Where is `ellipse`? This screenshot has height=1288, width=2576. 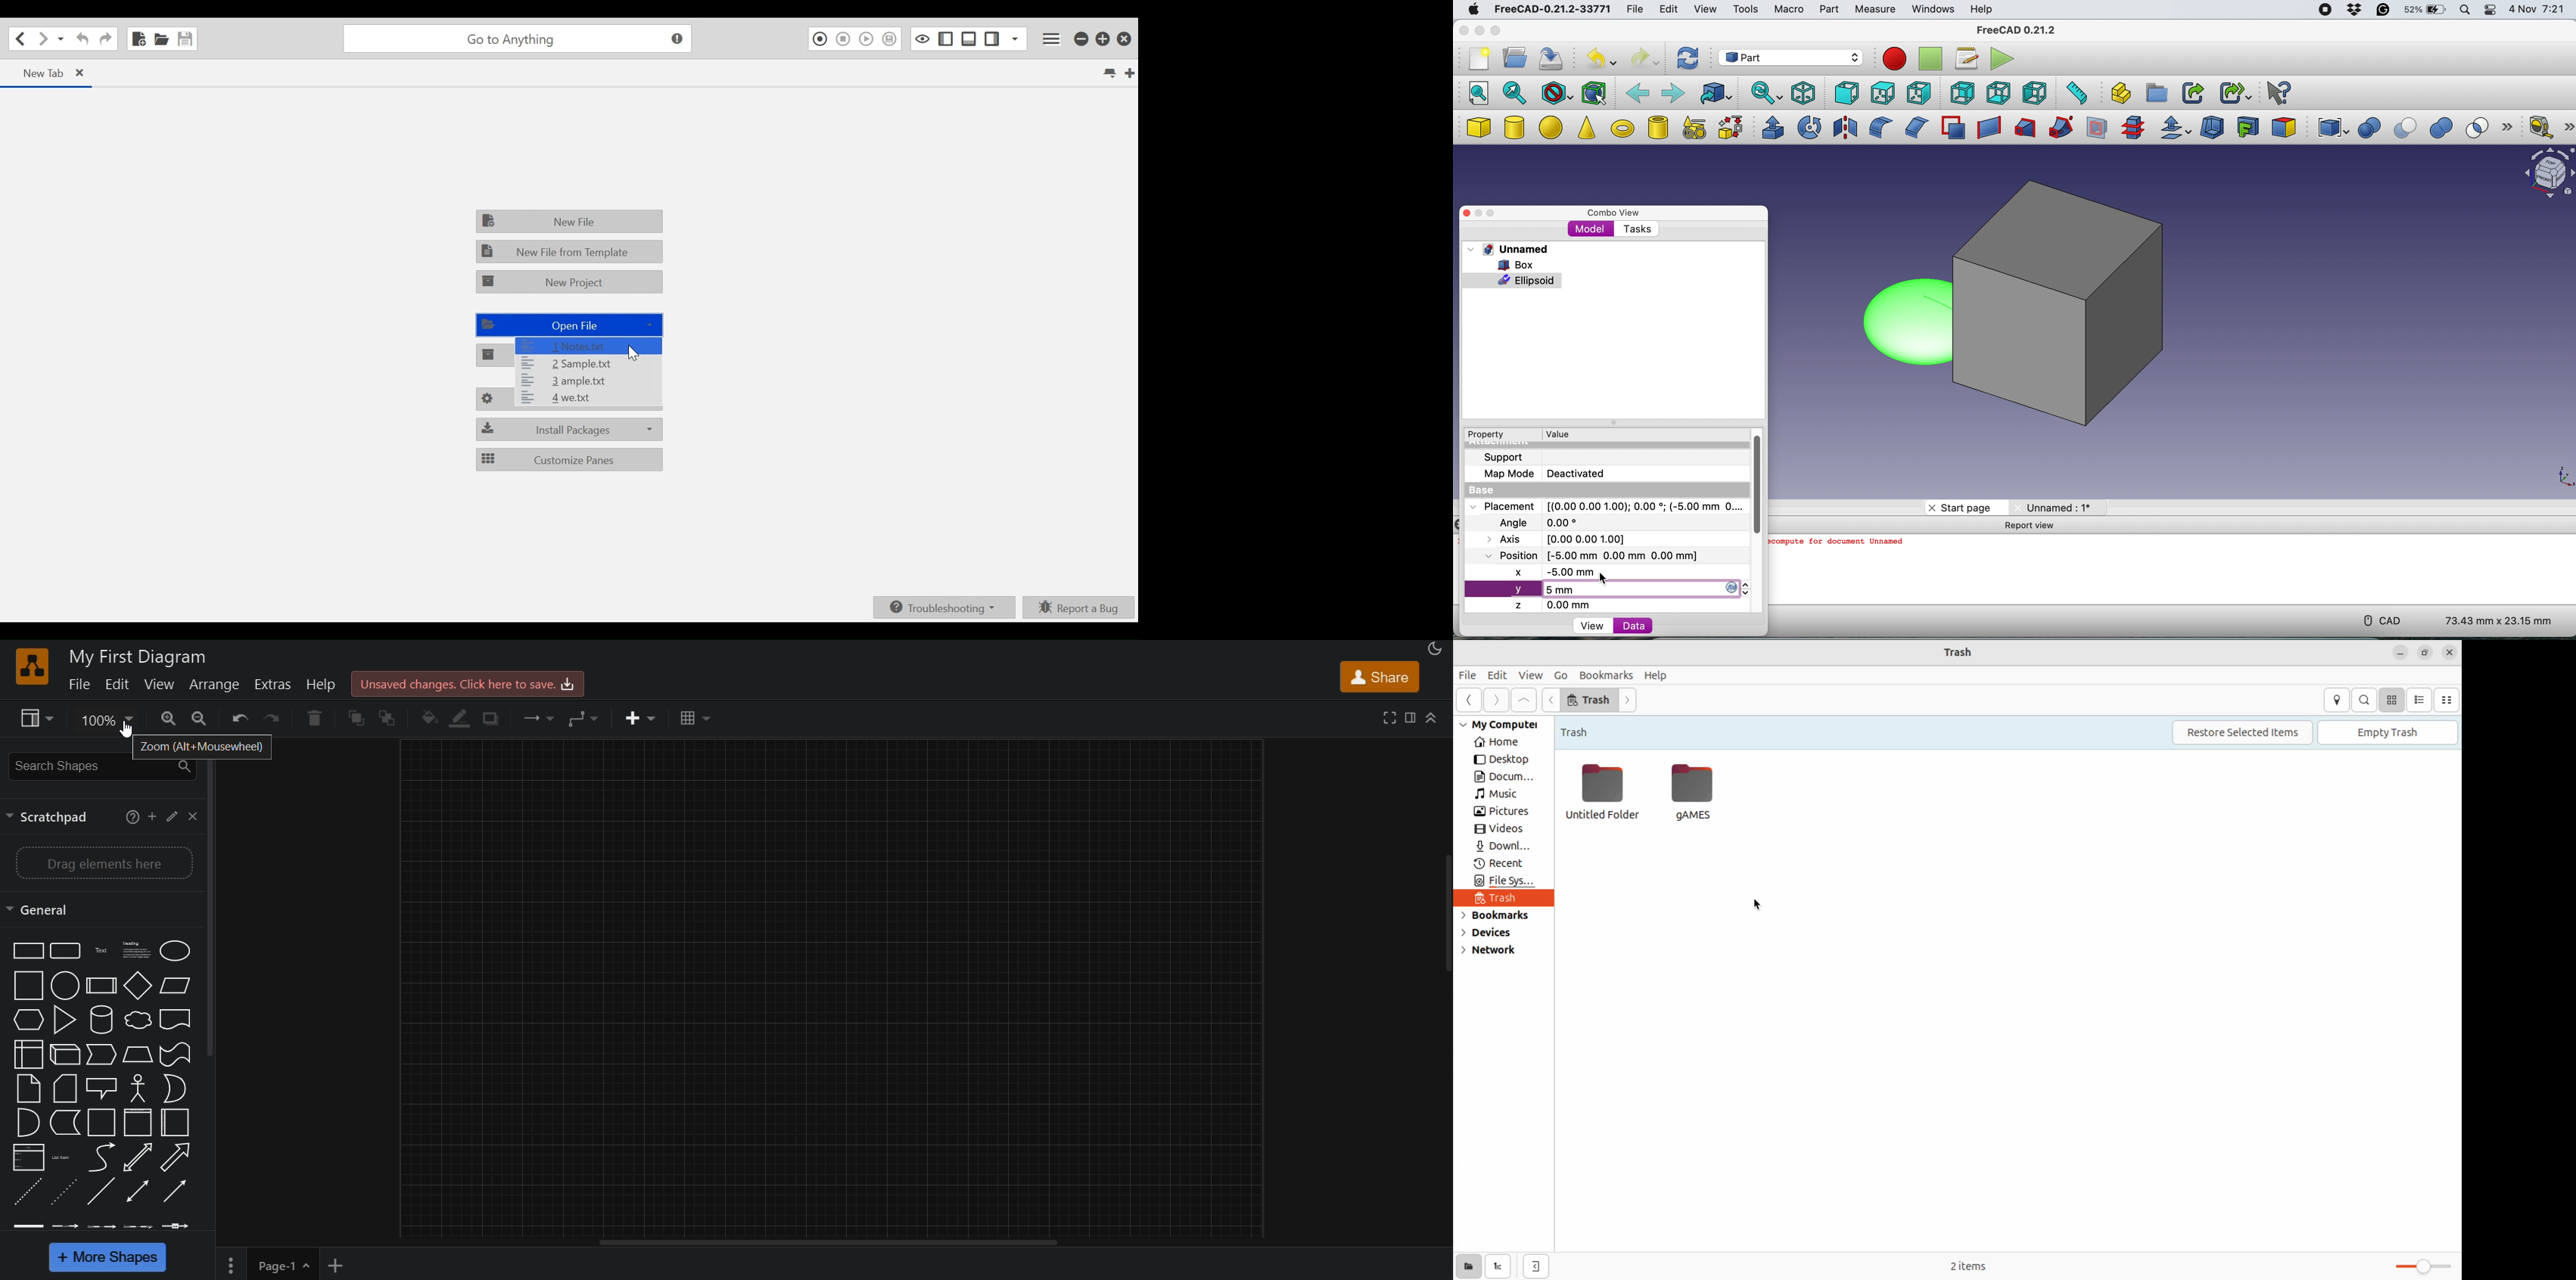 ellipse is located at coordinates (1553, 126).